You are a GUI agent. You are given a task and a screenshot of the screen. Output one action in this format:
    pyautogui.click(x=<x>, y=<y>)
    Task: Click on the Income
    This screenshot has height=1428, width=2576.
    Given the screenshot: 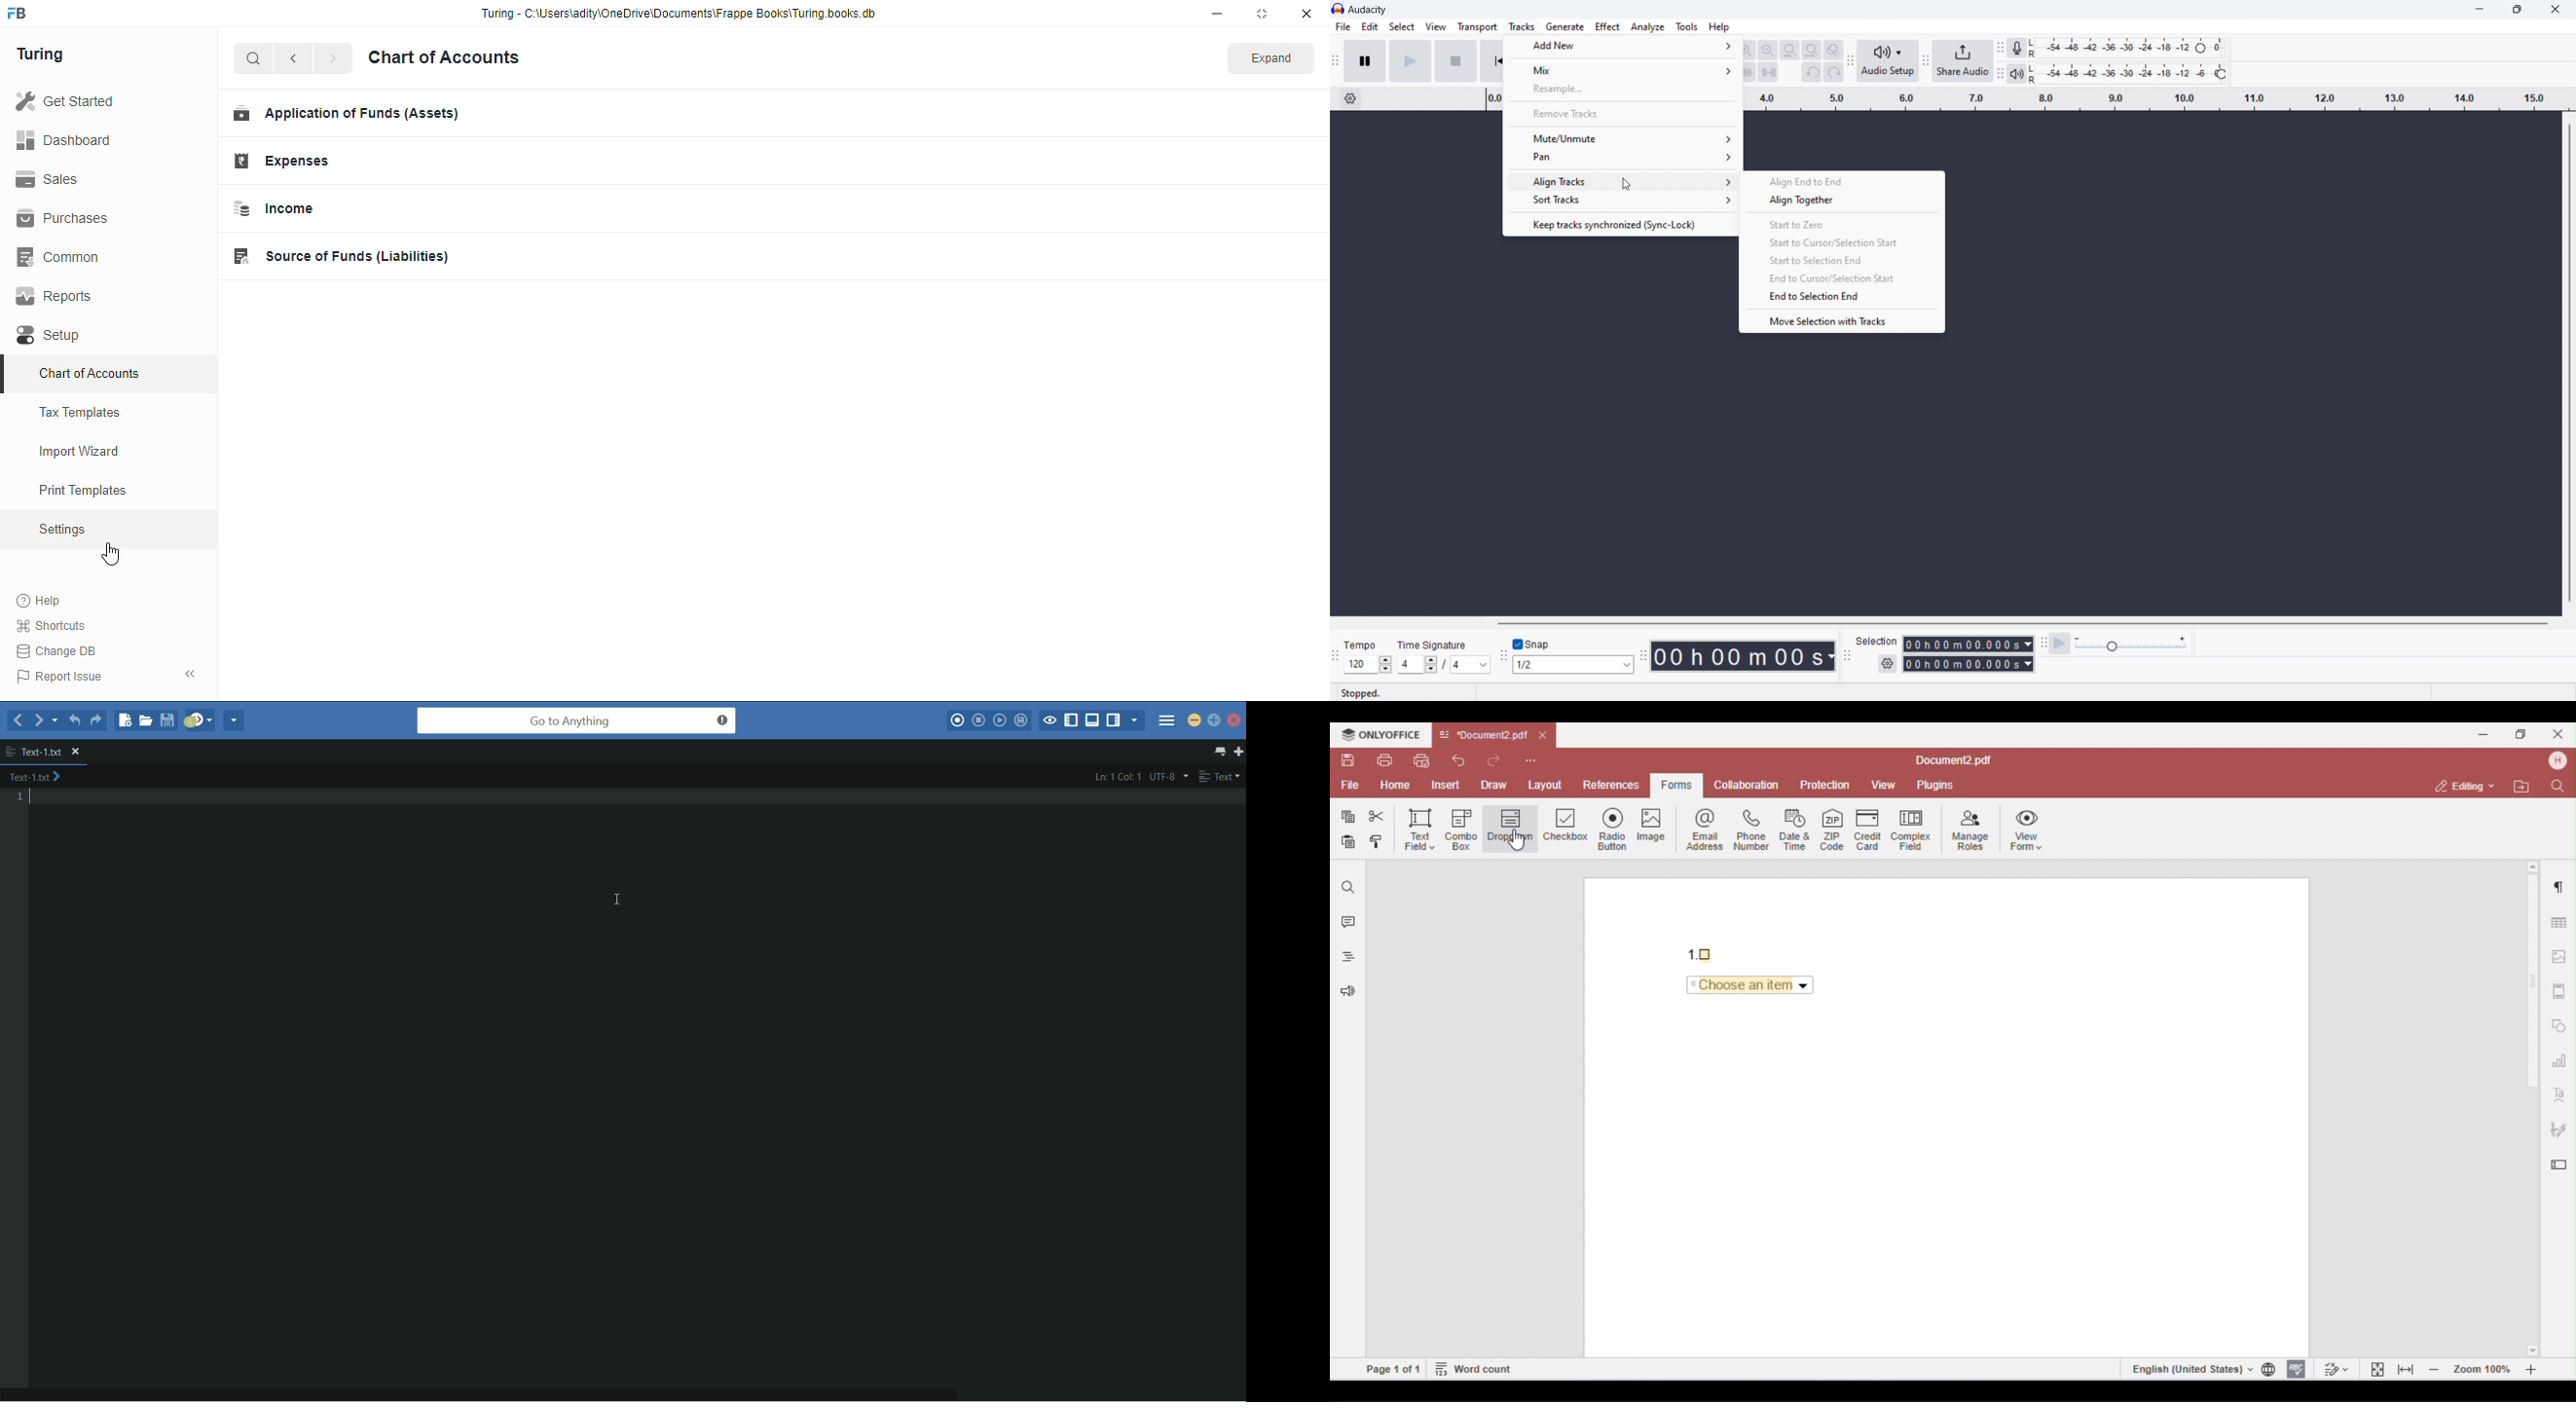 What is the action you would take?
    pyautogui.click(x=549, y=210)
    